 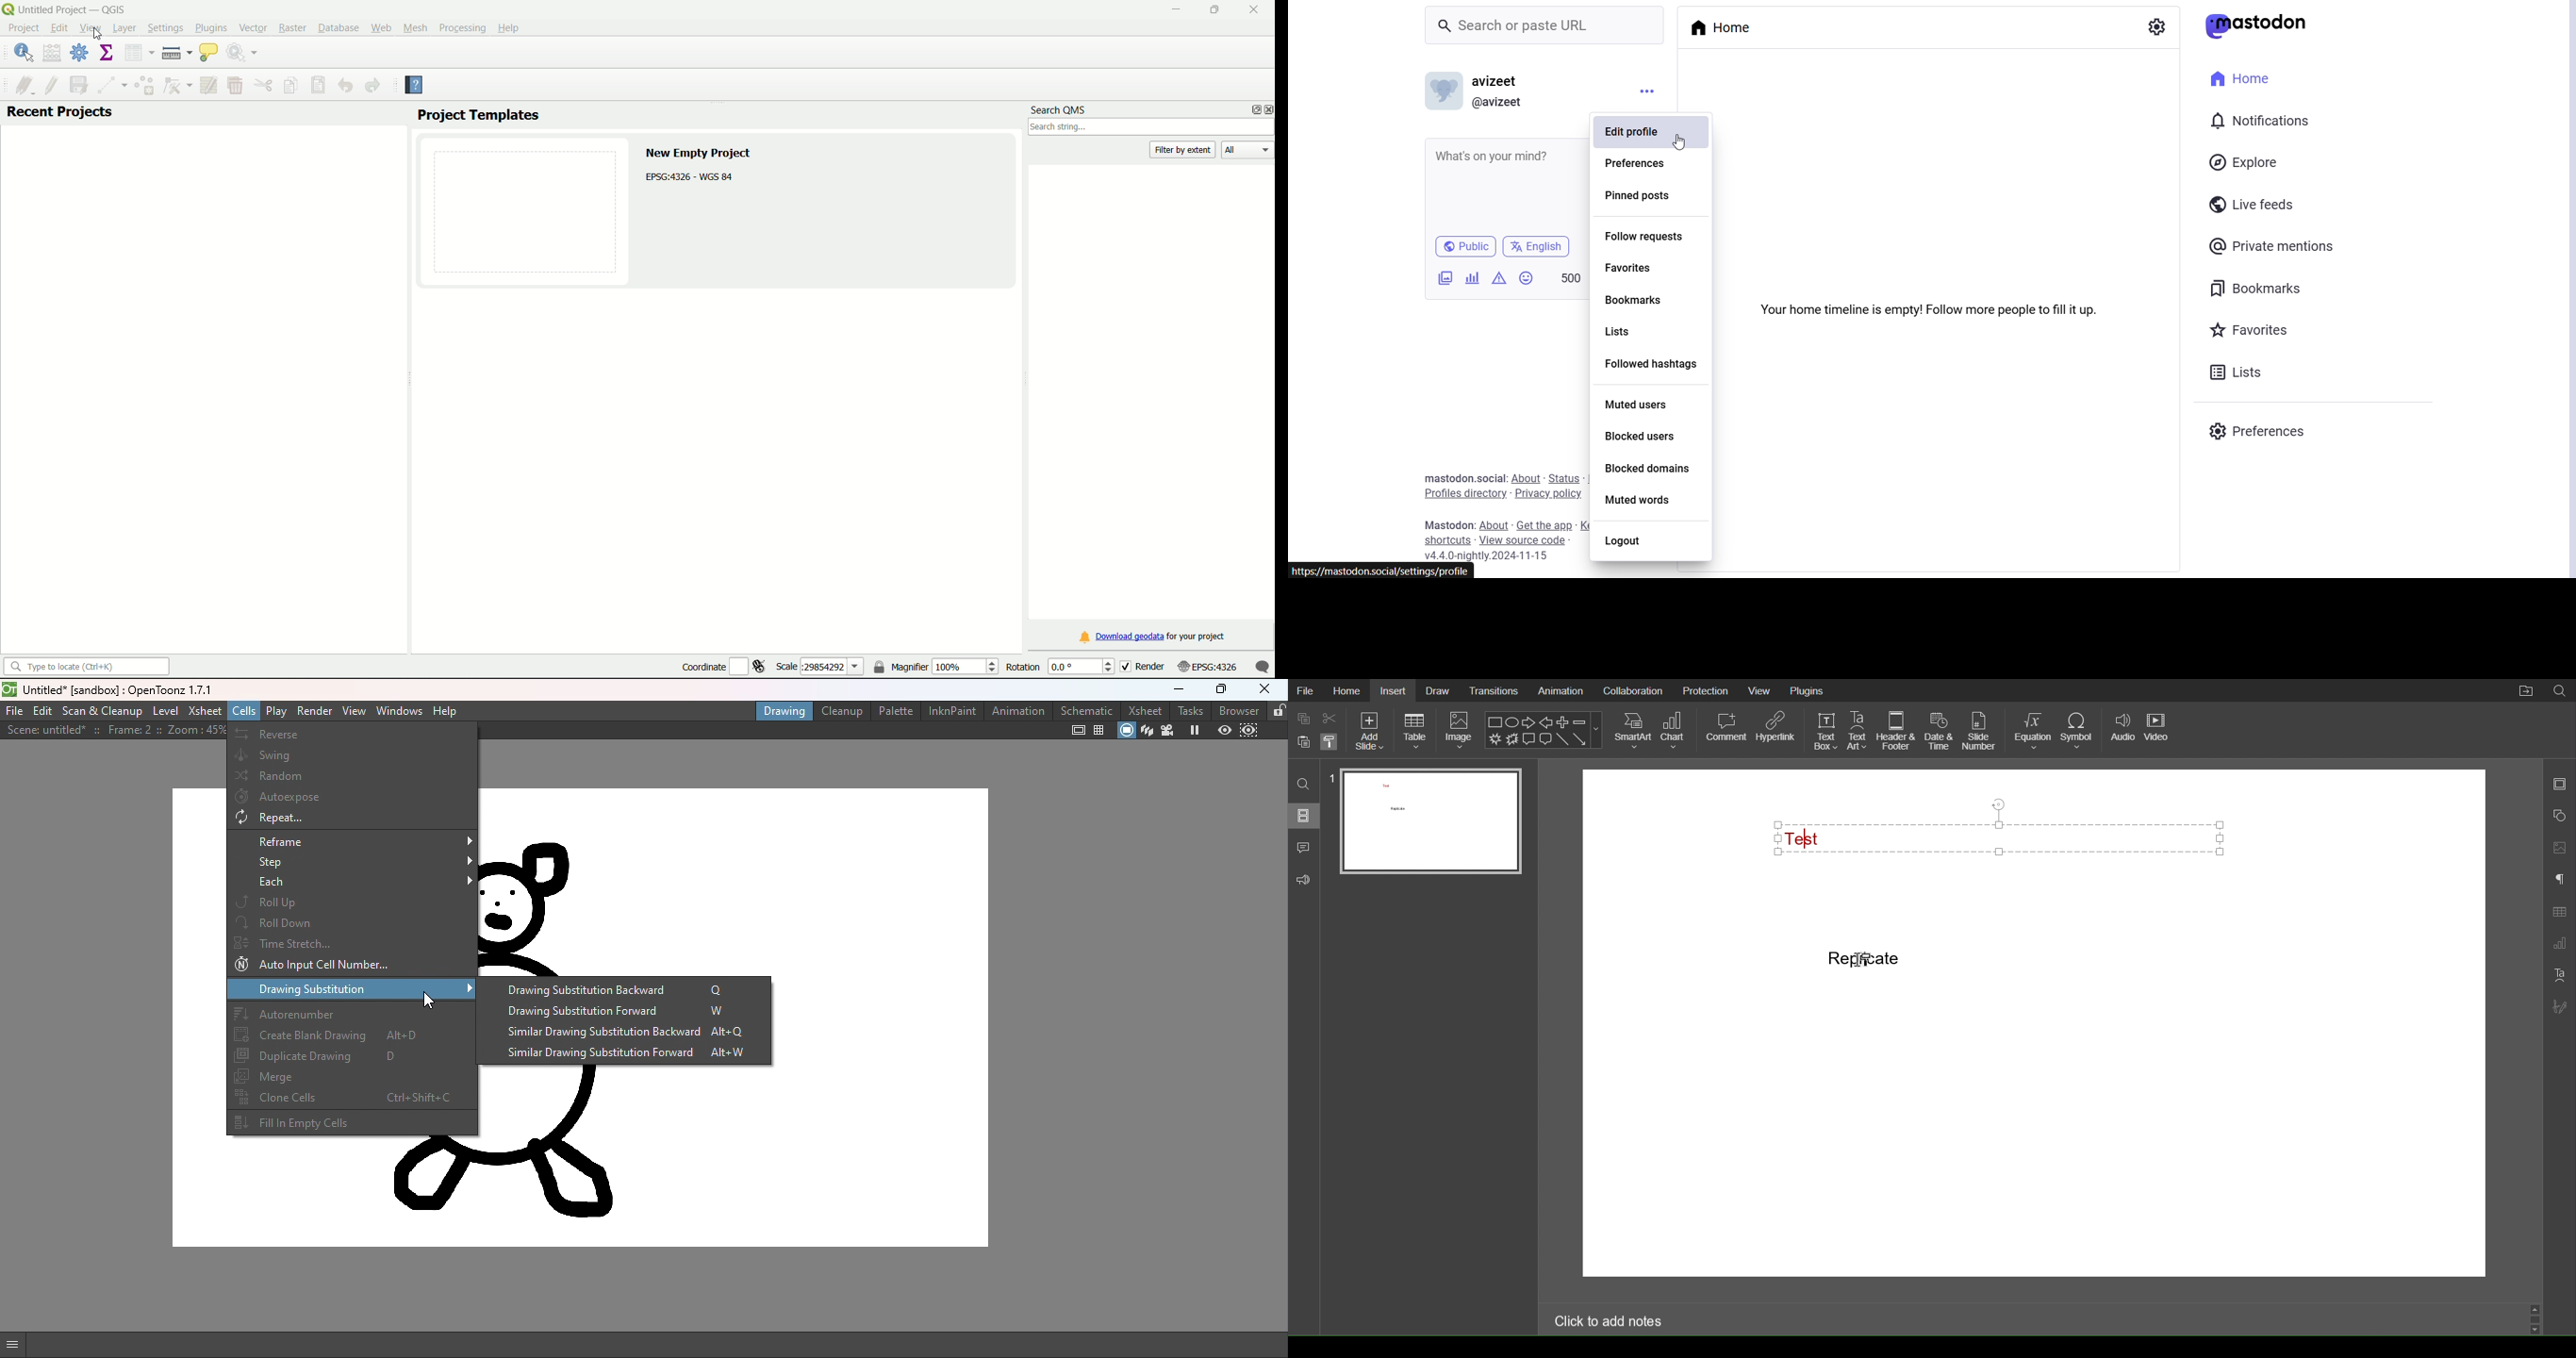 What do you see at coordinates (1654, 134) in the screenshot?
I see `Edit Profile` at bounding box center [1654, 134].